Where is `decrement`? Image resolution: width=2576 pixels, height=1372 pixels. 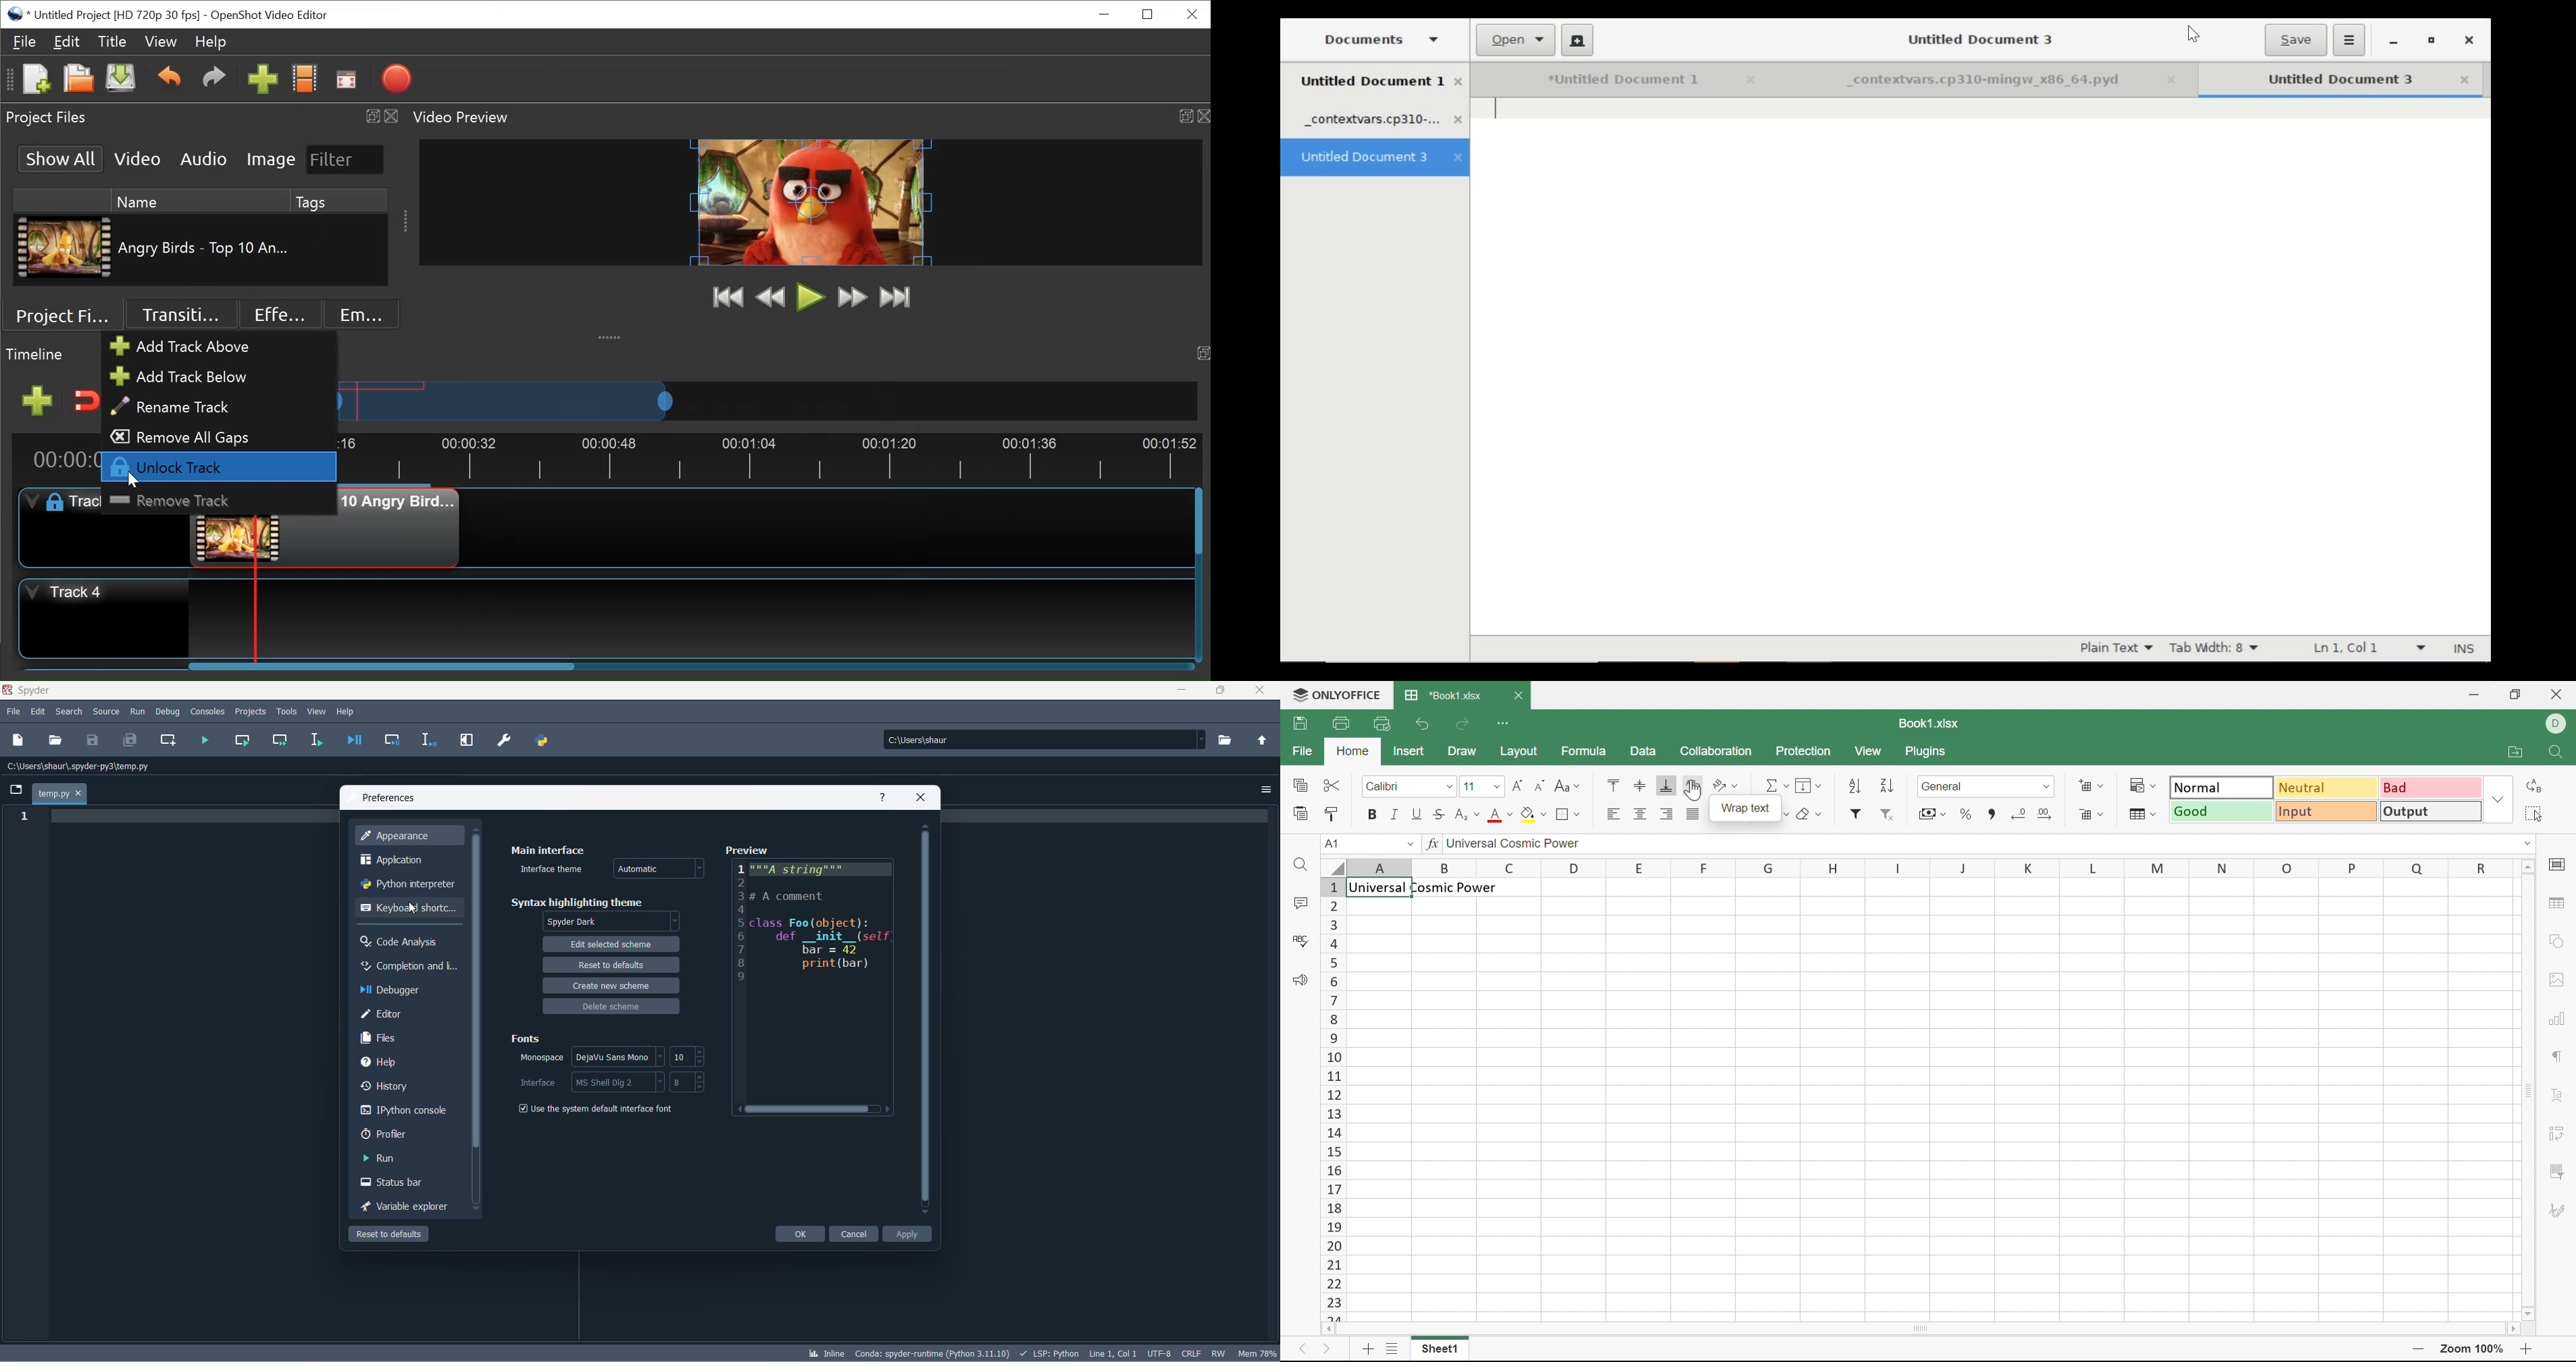 decrement is located at coordinates (698, 1089).